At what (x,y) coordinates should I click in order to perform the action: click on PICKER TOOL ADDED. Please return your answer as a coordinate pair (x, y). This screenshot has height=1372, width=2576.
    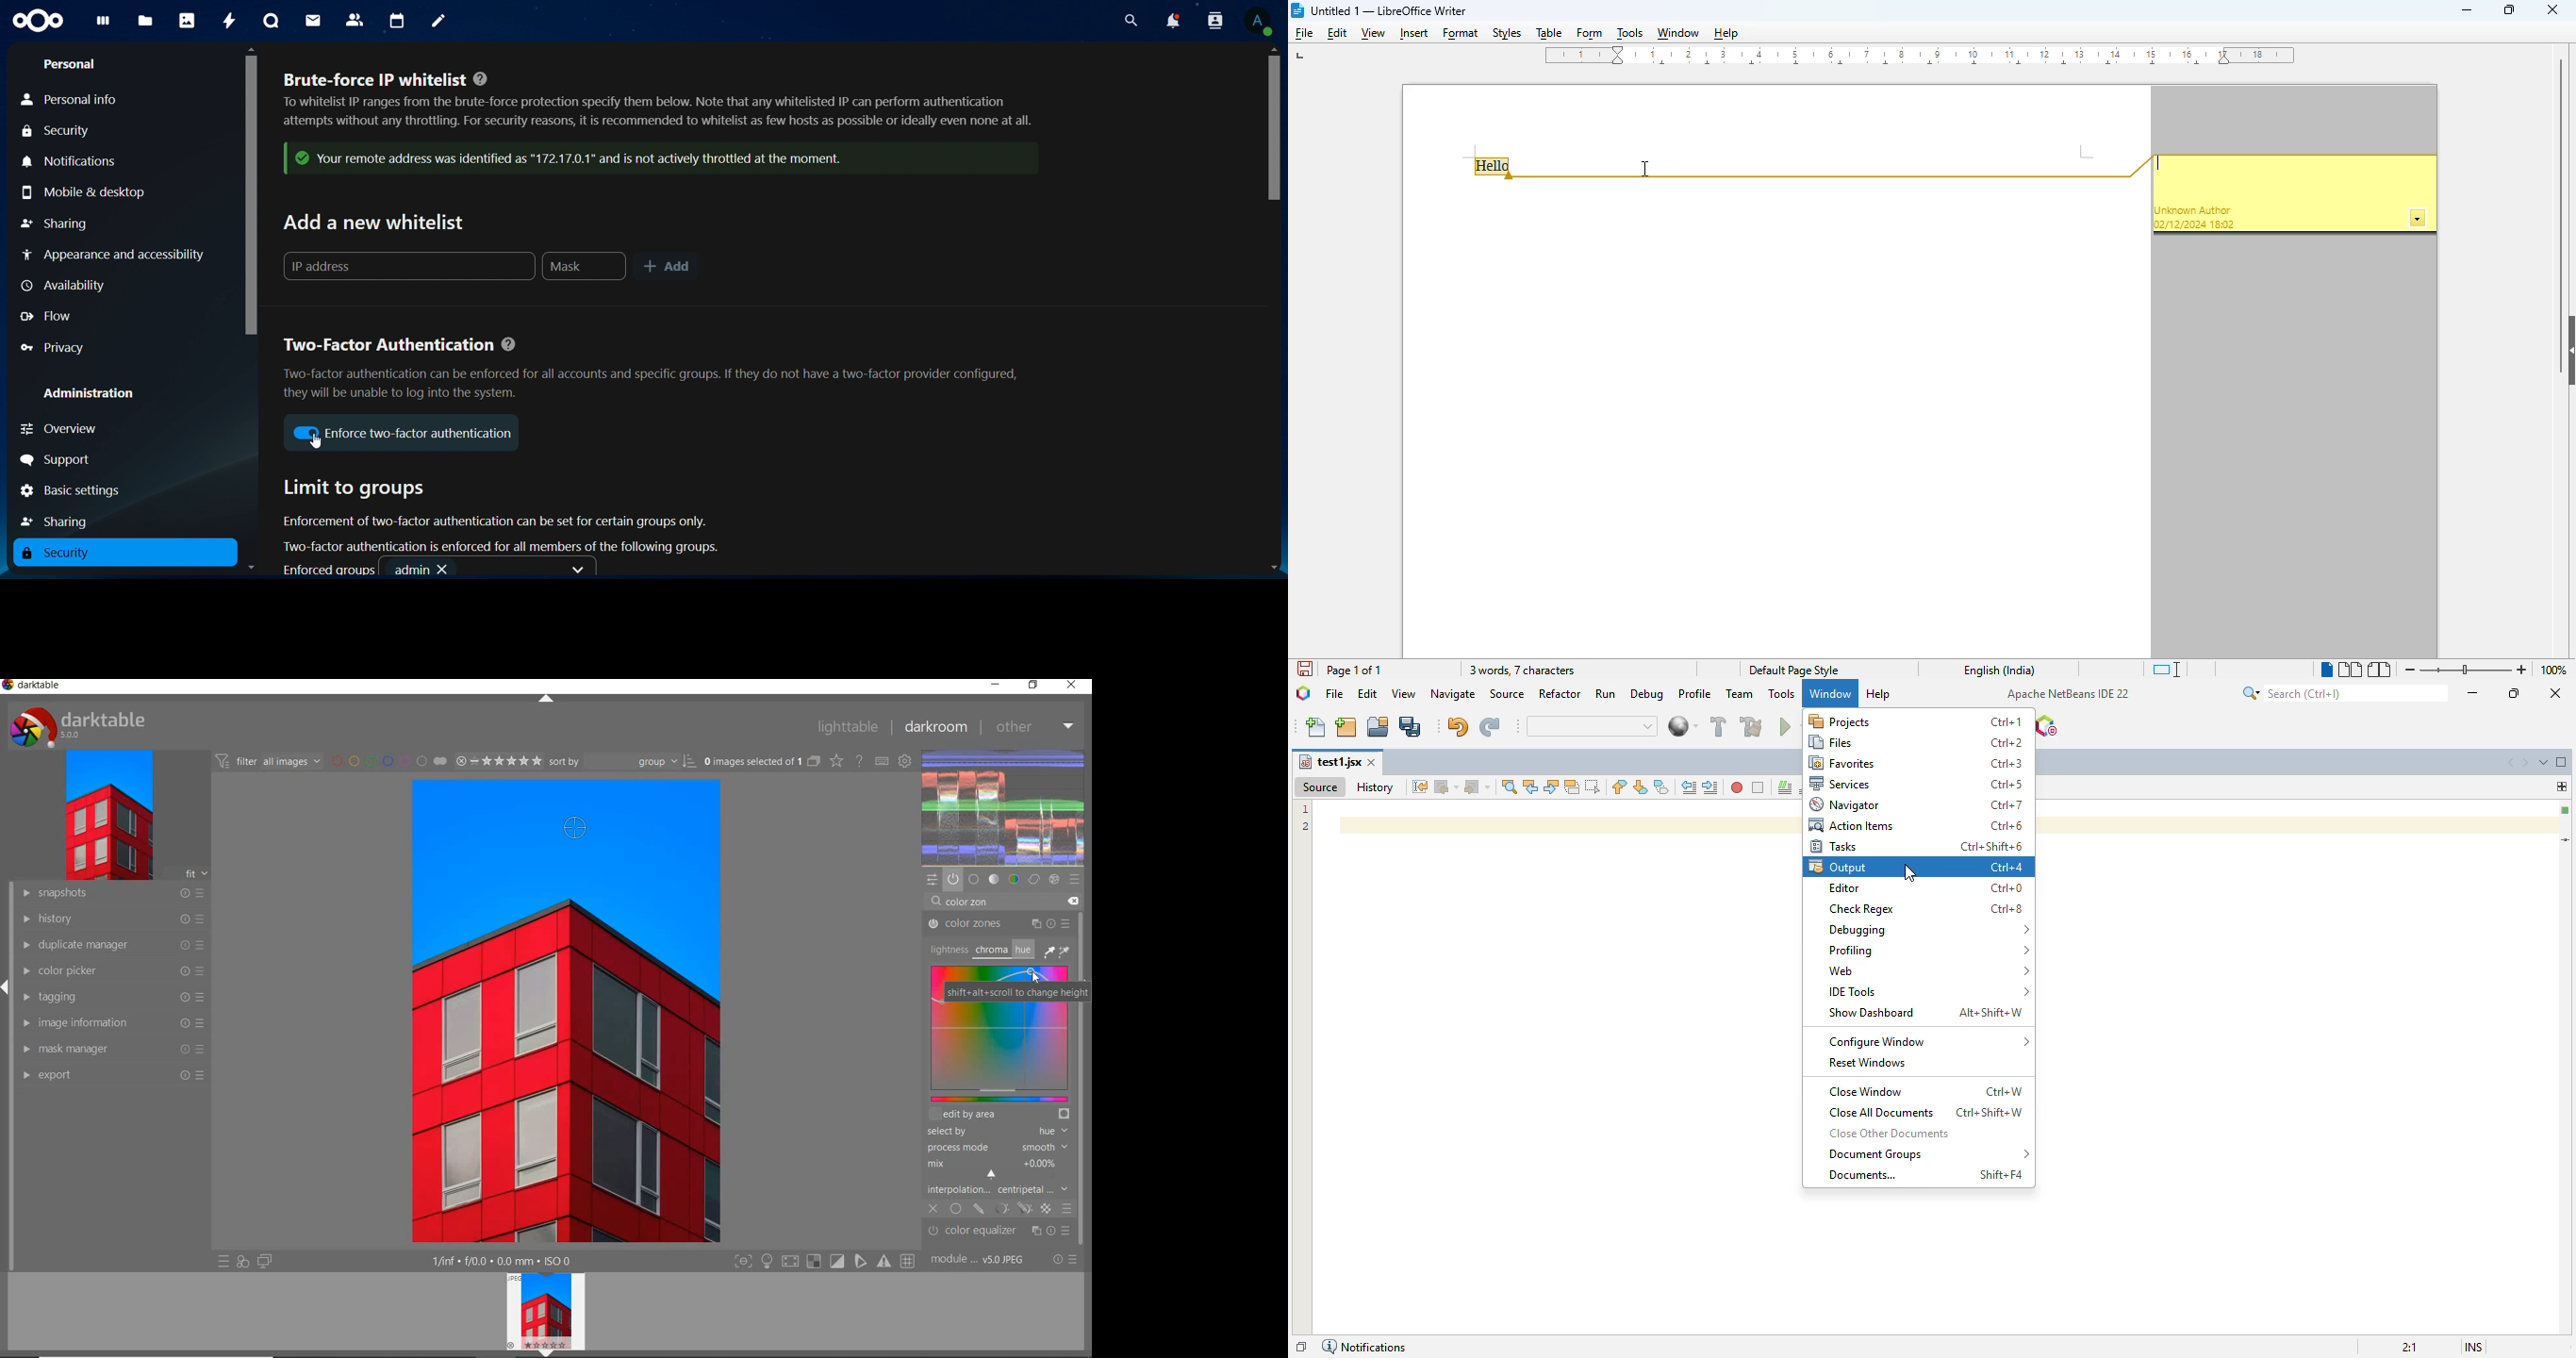
    Looking at the image, I should click on (572, 829).